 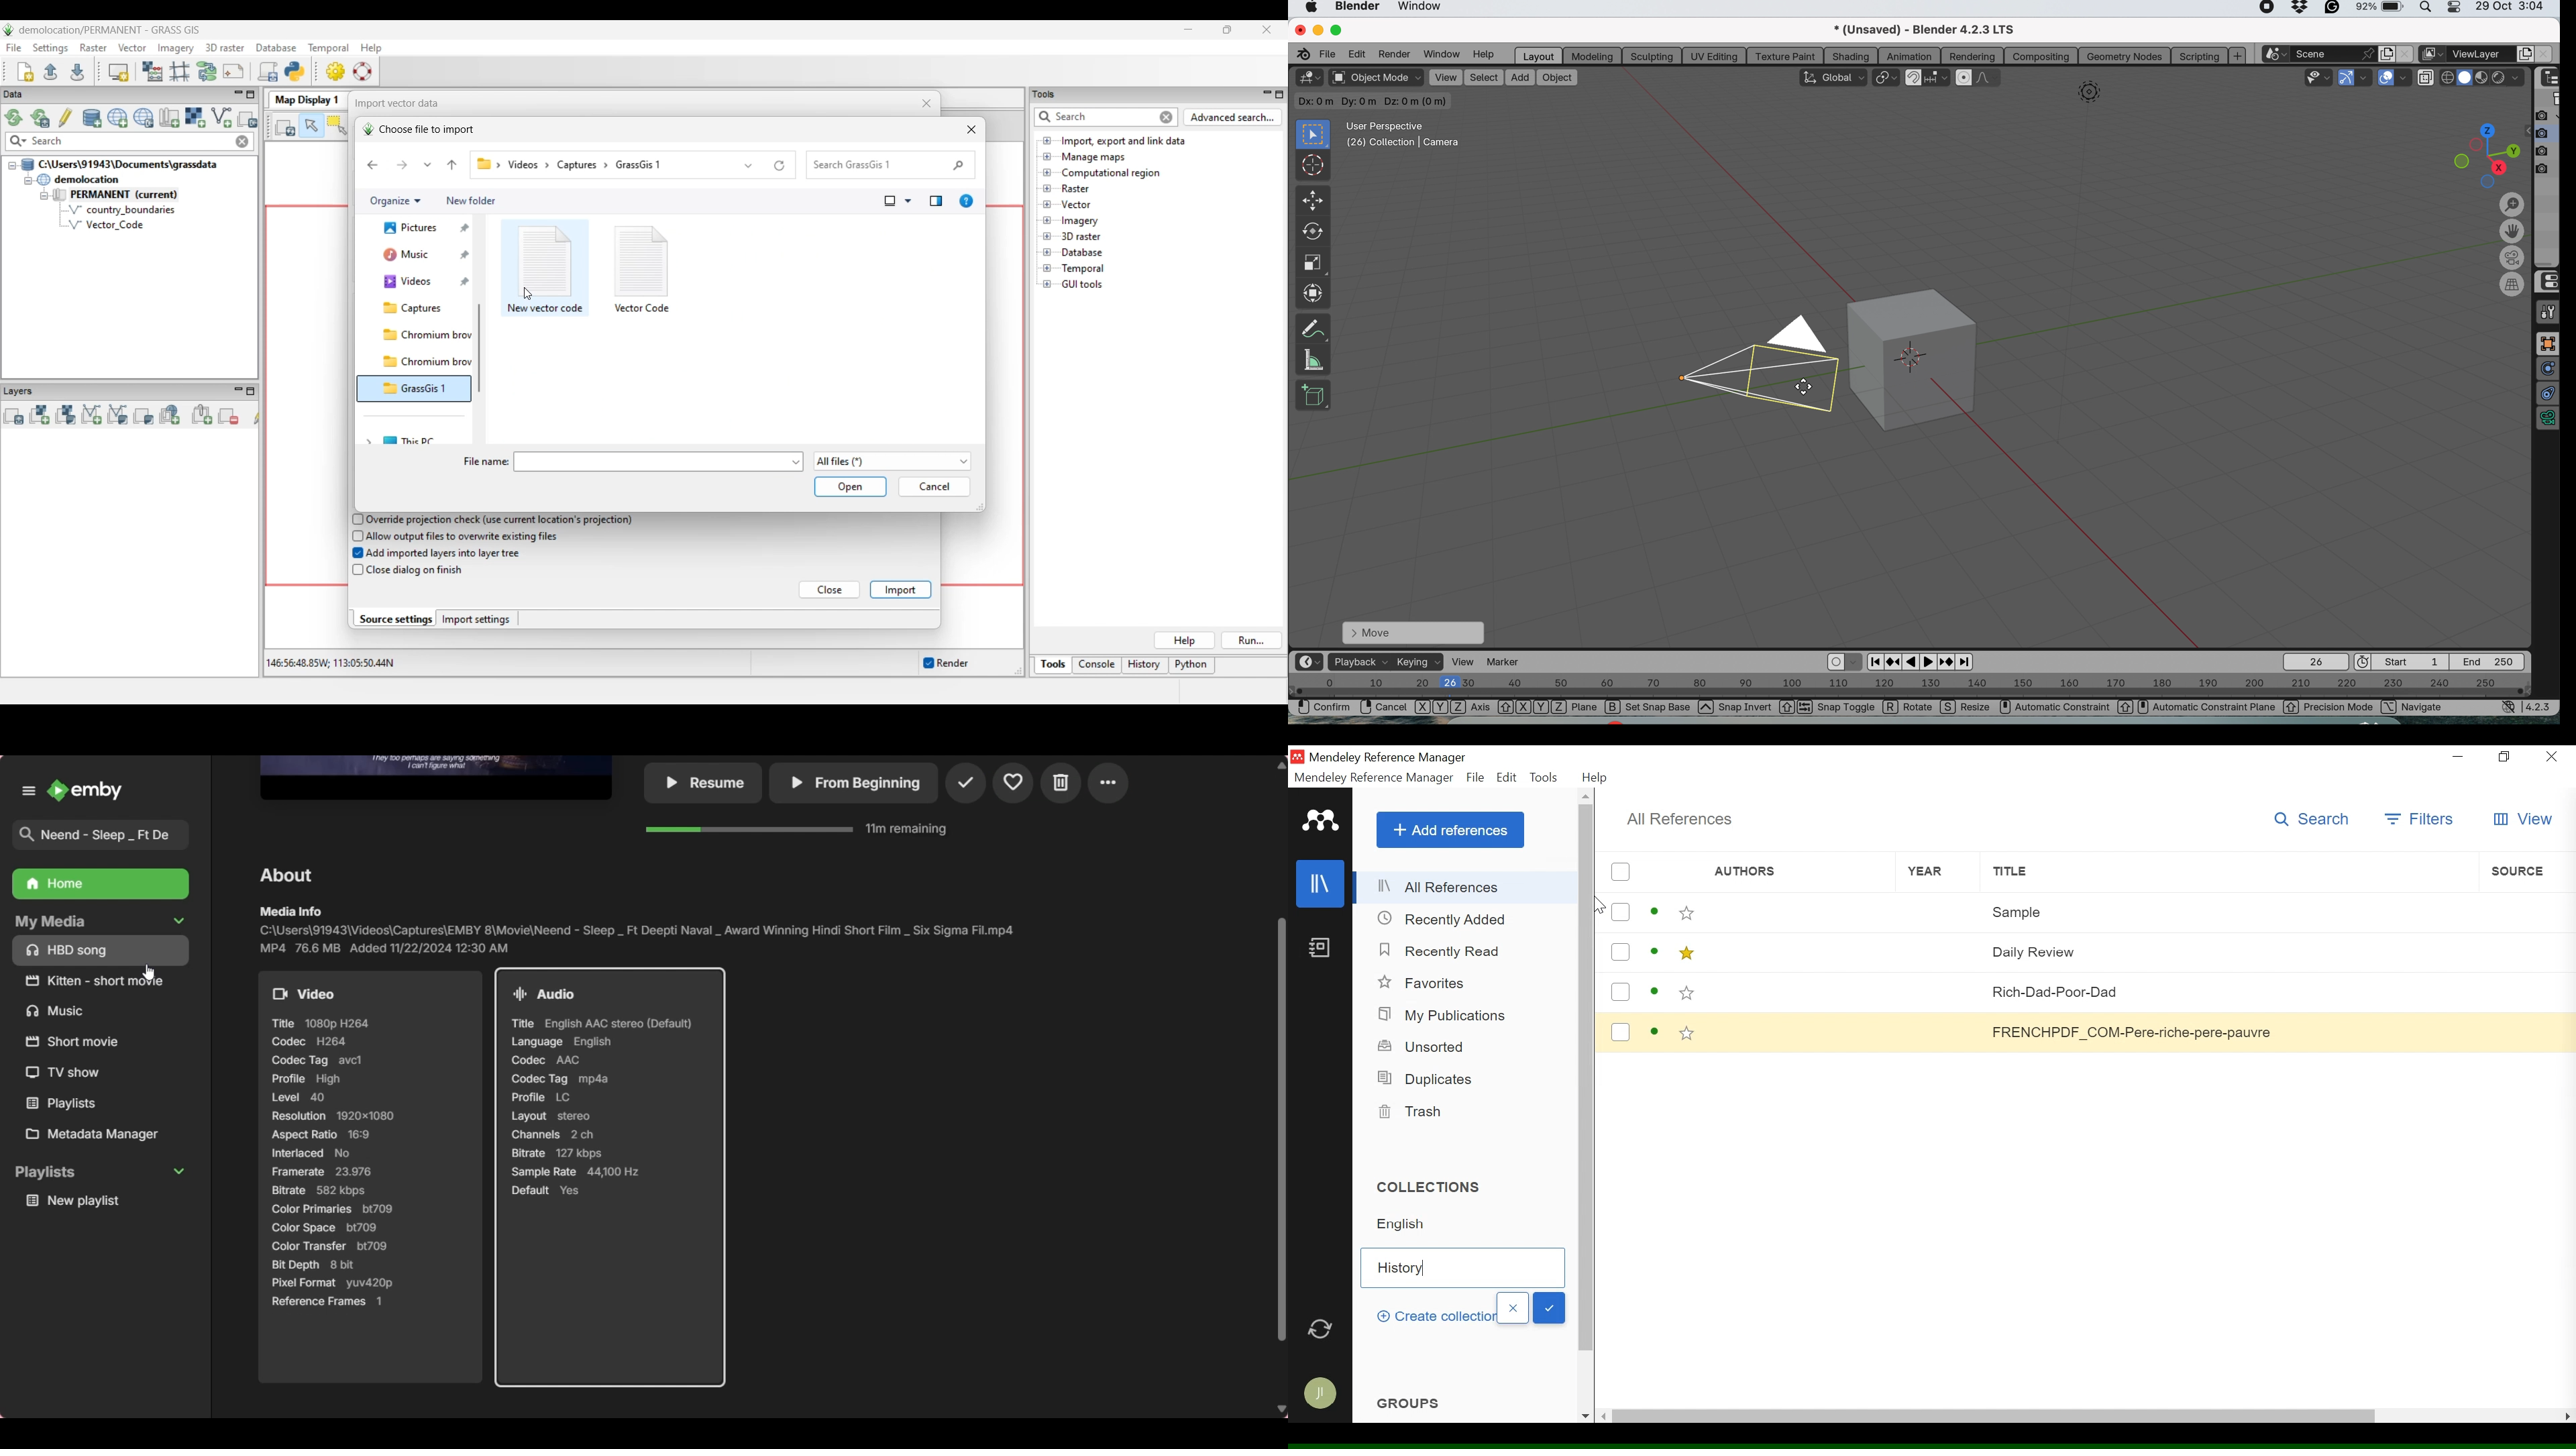 I want to click on solid display, so click(x=2449, y=74).